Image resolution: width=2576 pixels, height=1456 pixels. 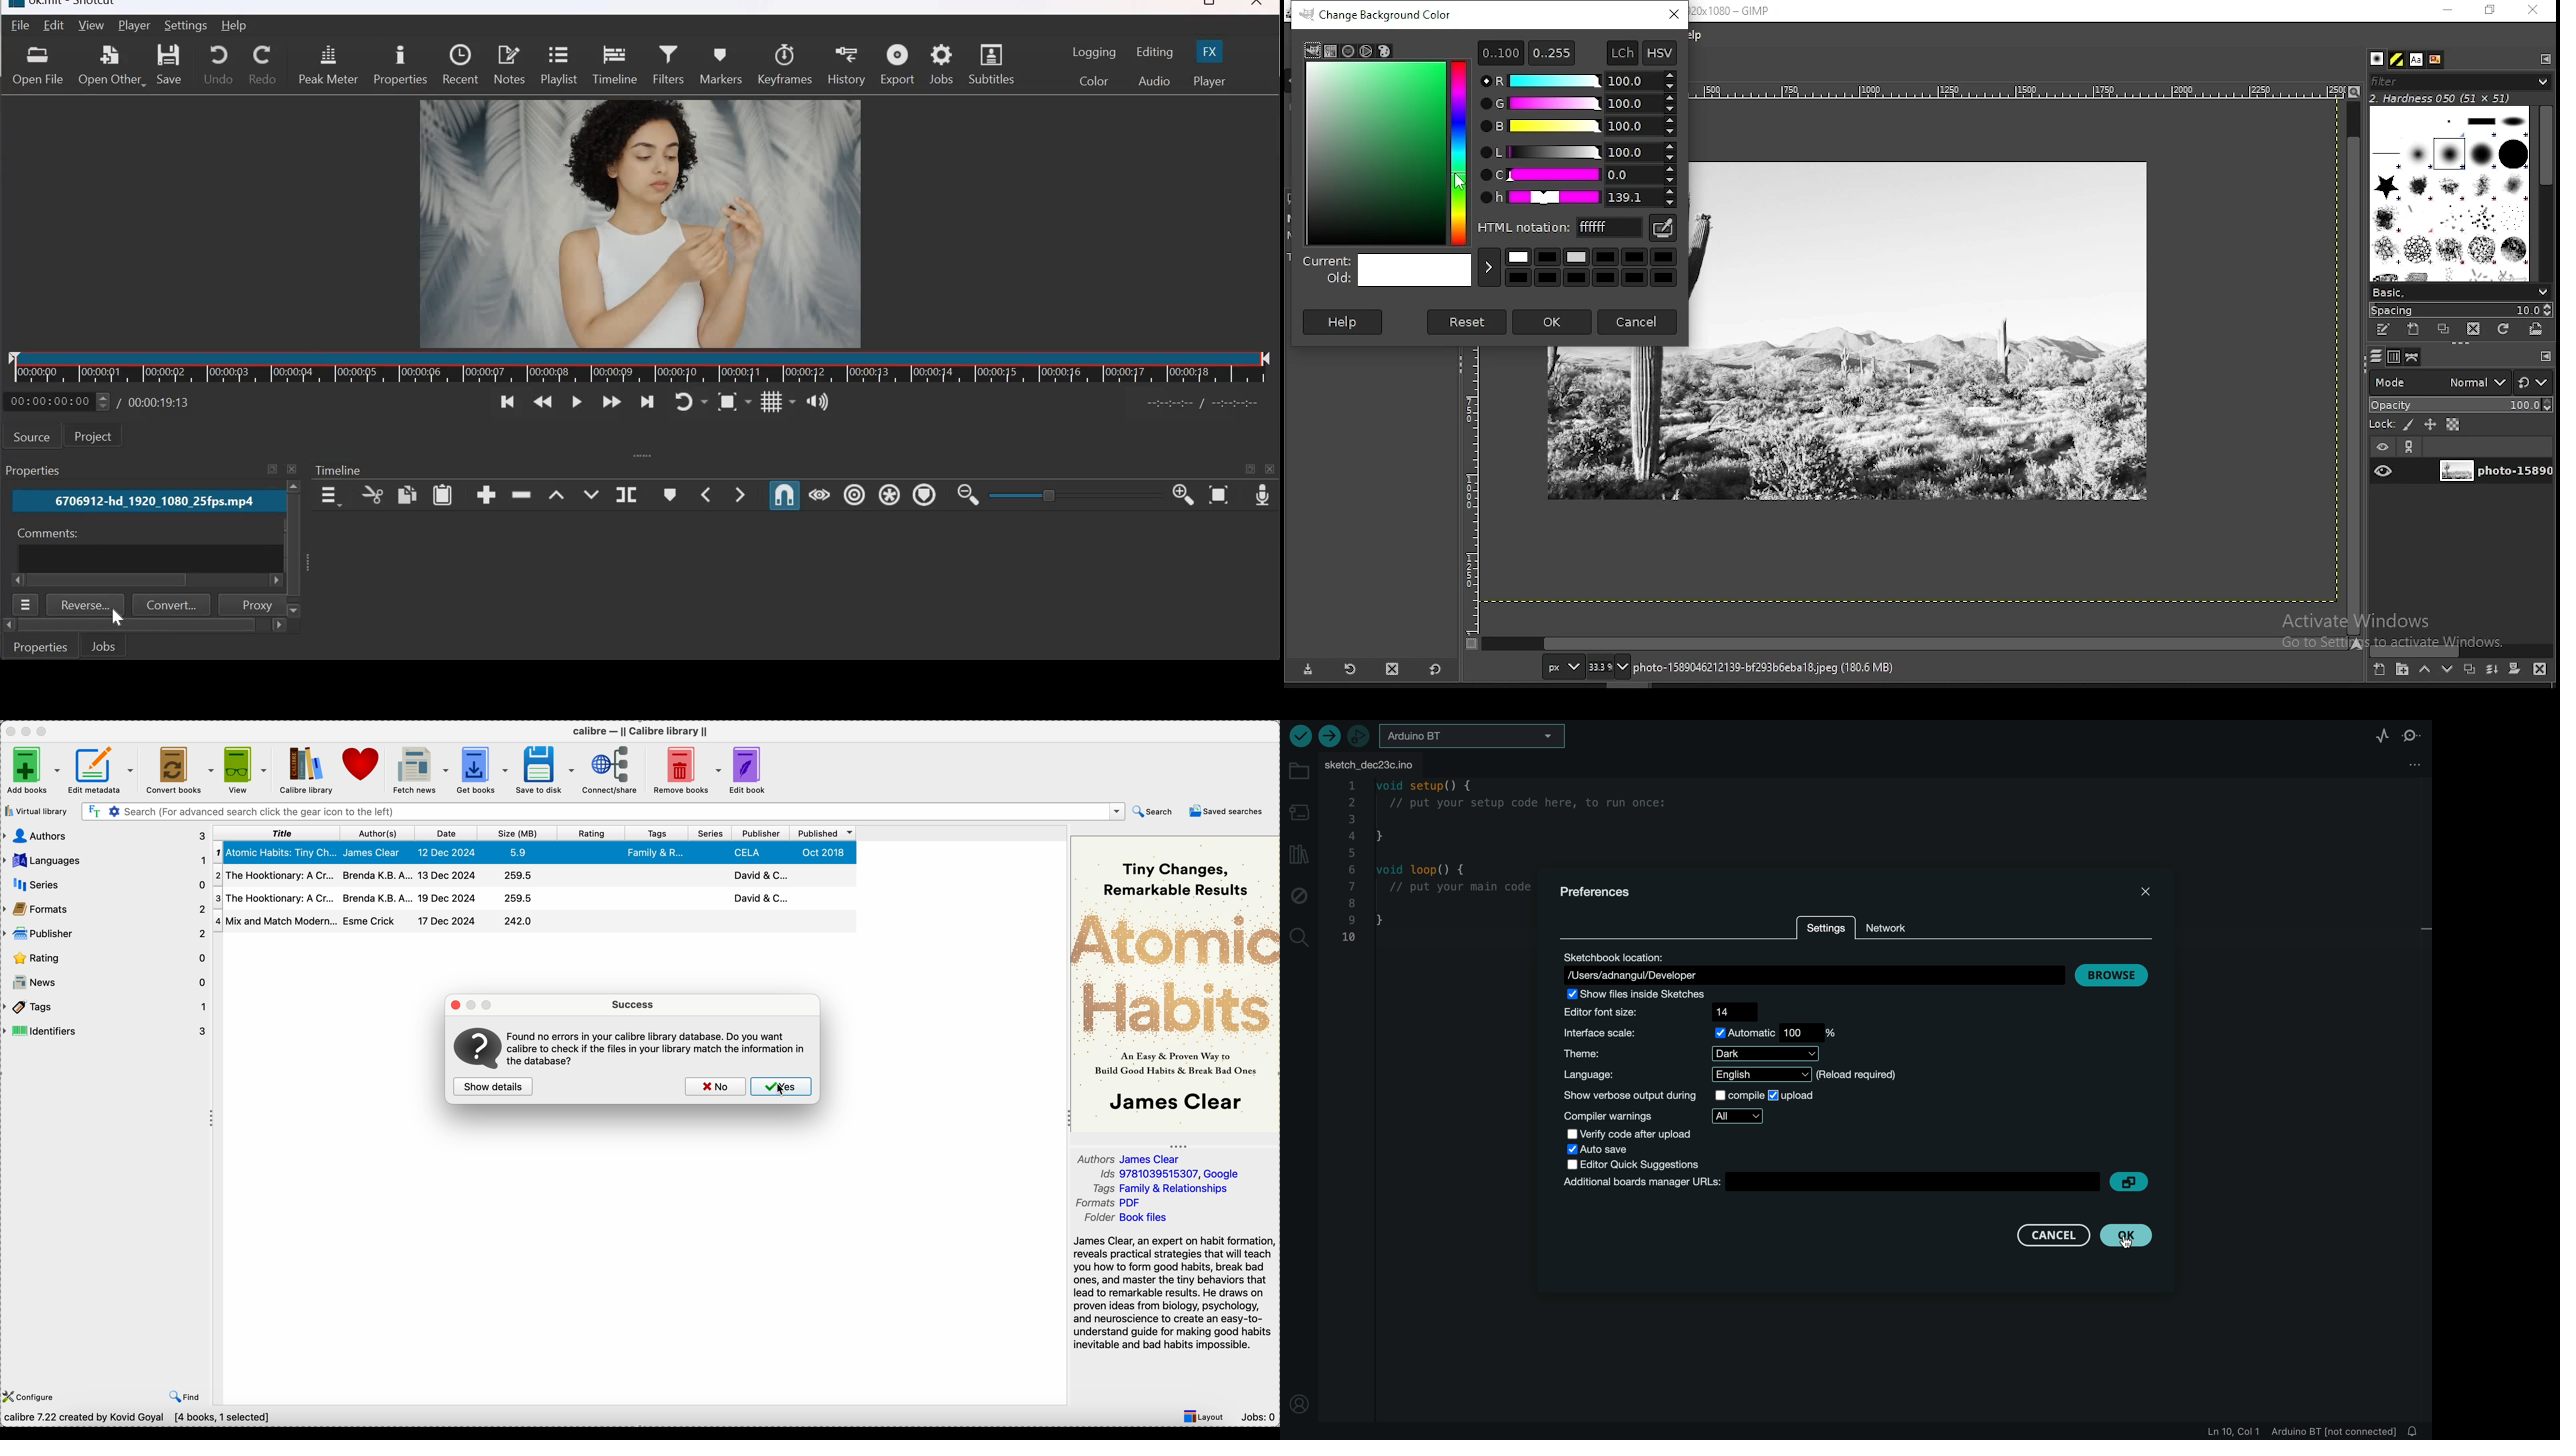 I want to click on four book, so click(x=535, y=922).